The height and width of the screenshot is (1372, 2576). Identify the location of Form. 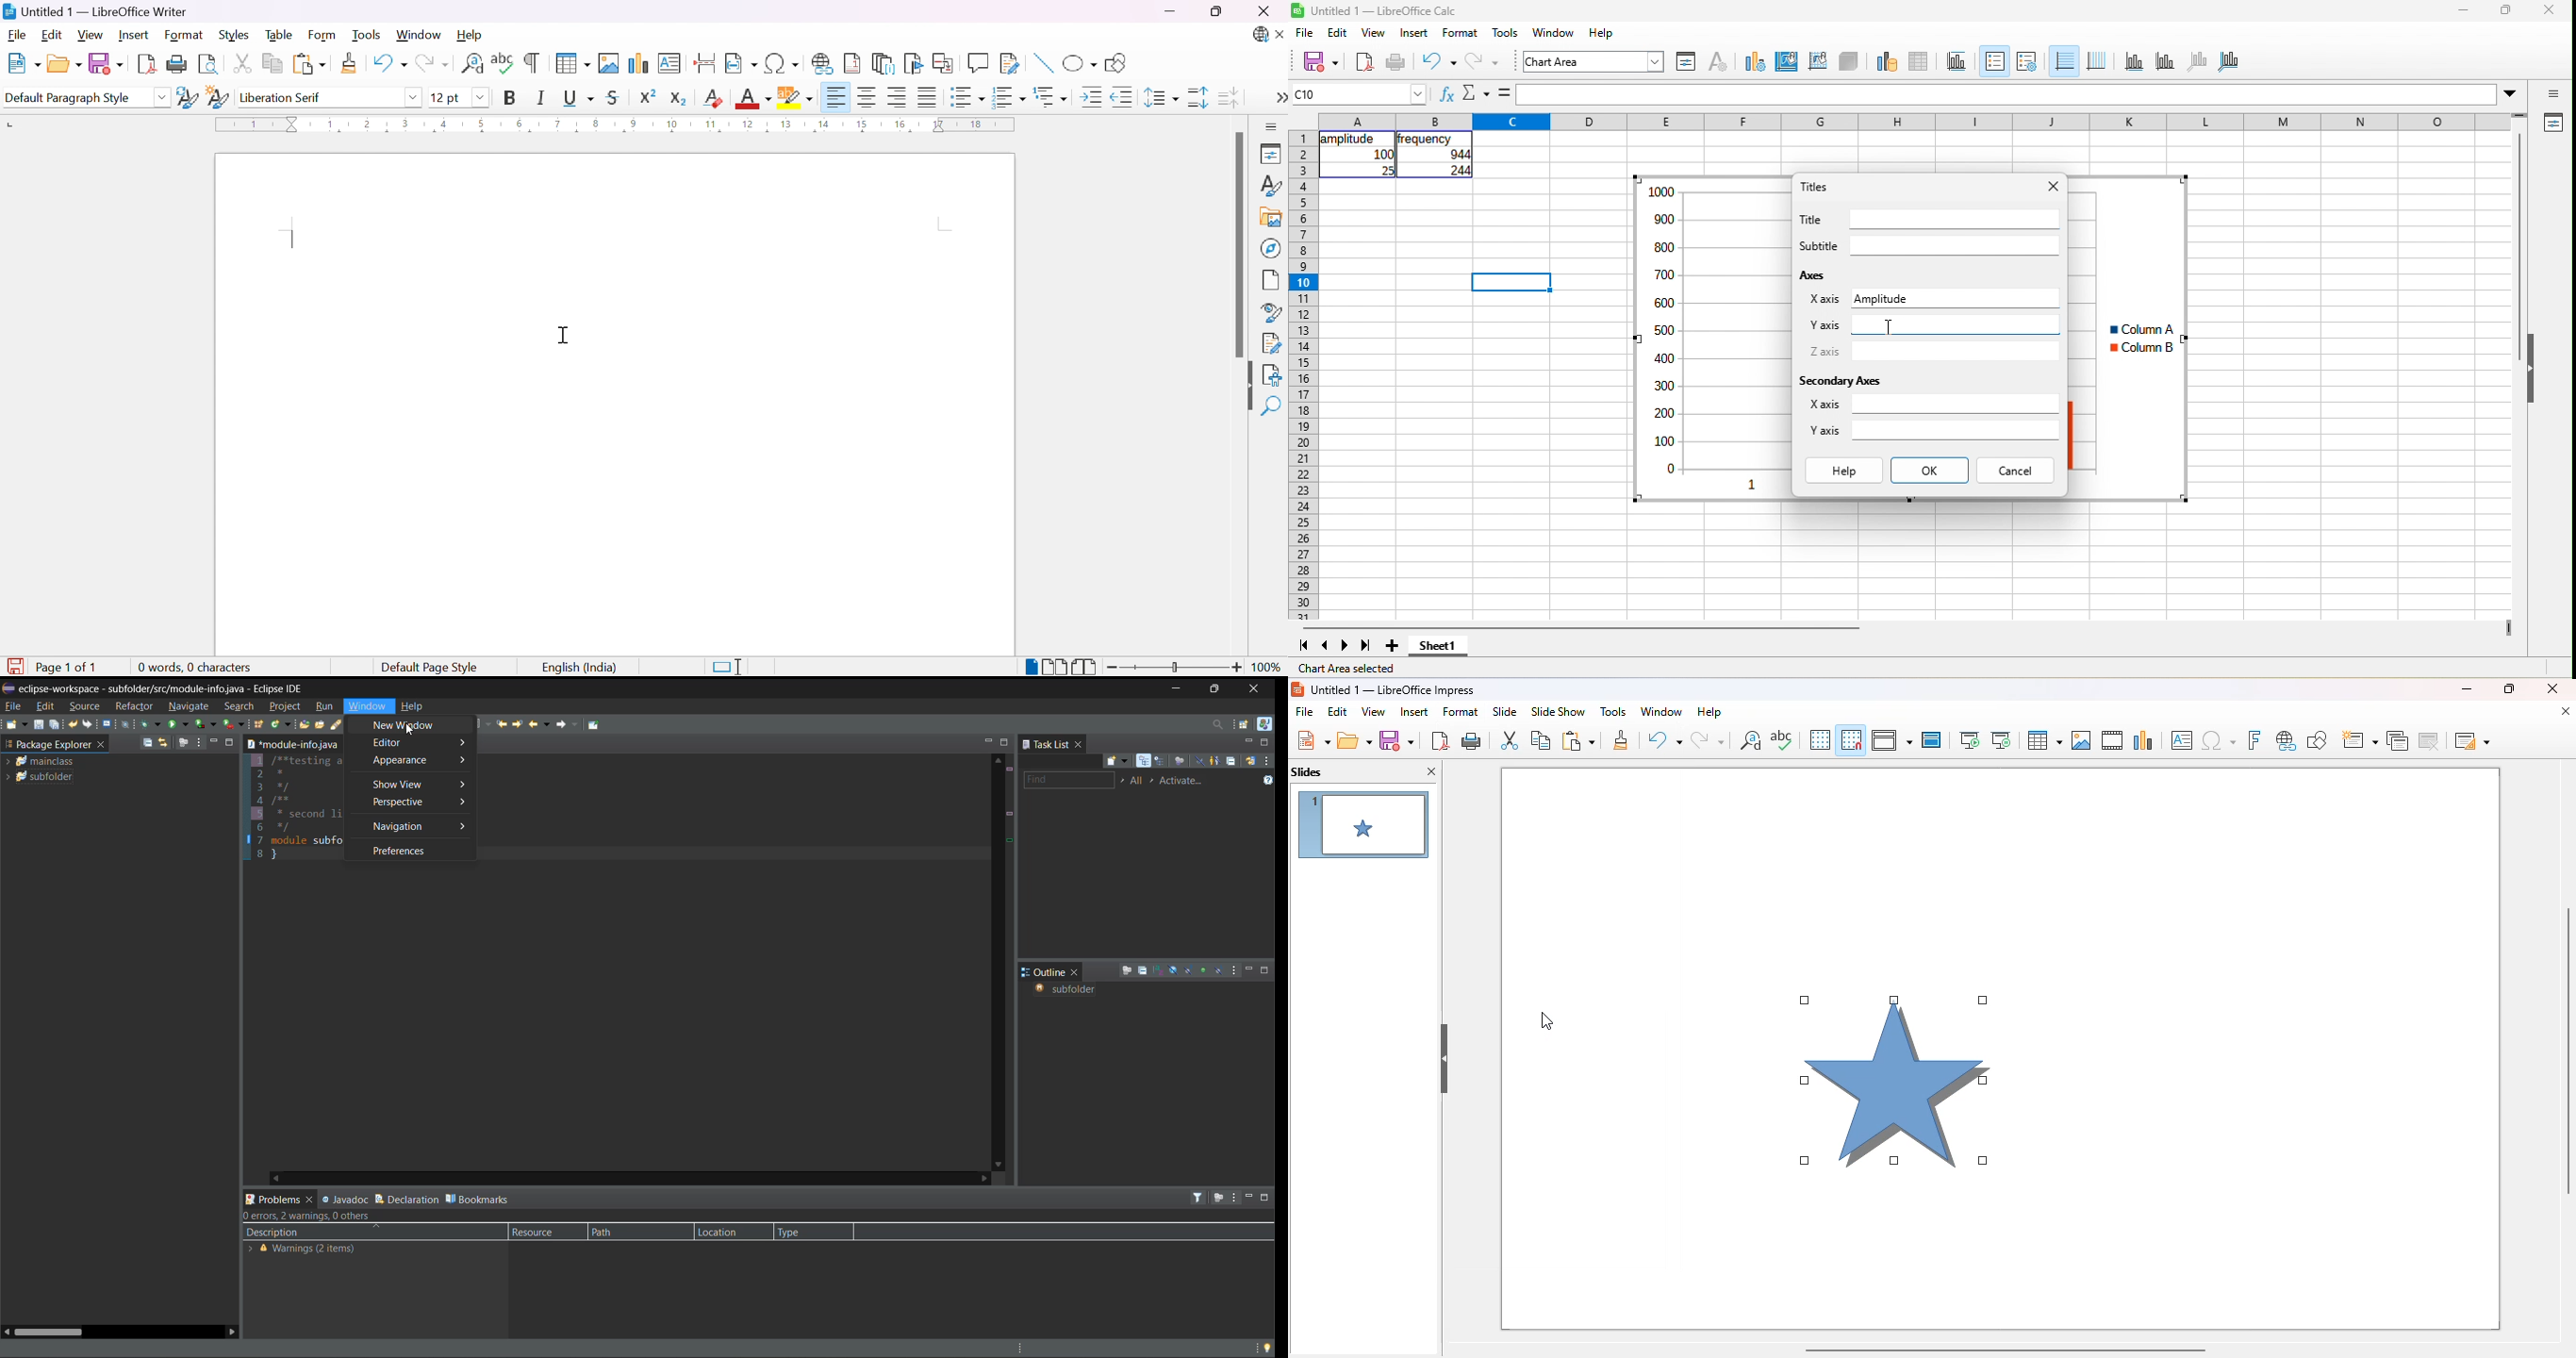
(325, 36).